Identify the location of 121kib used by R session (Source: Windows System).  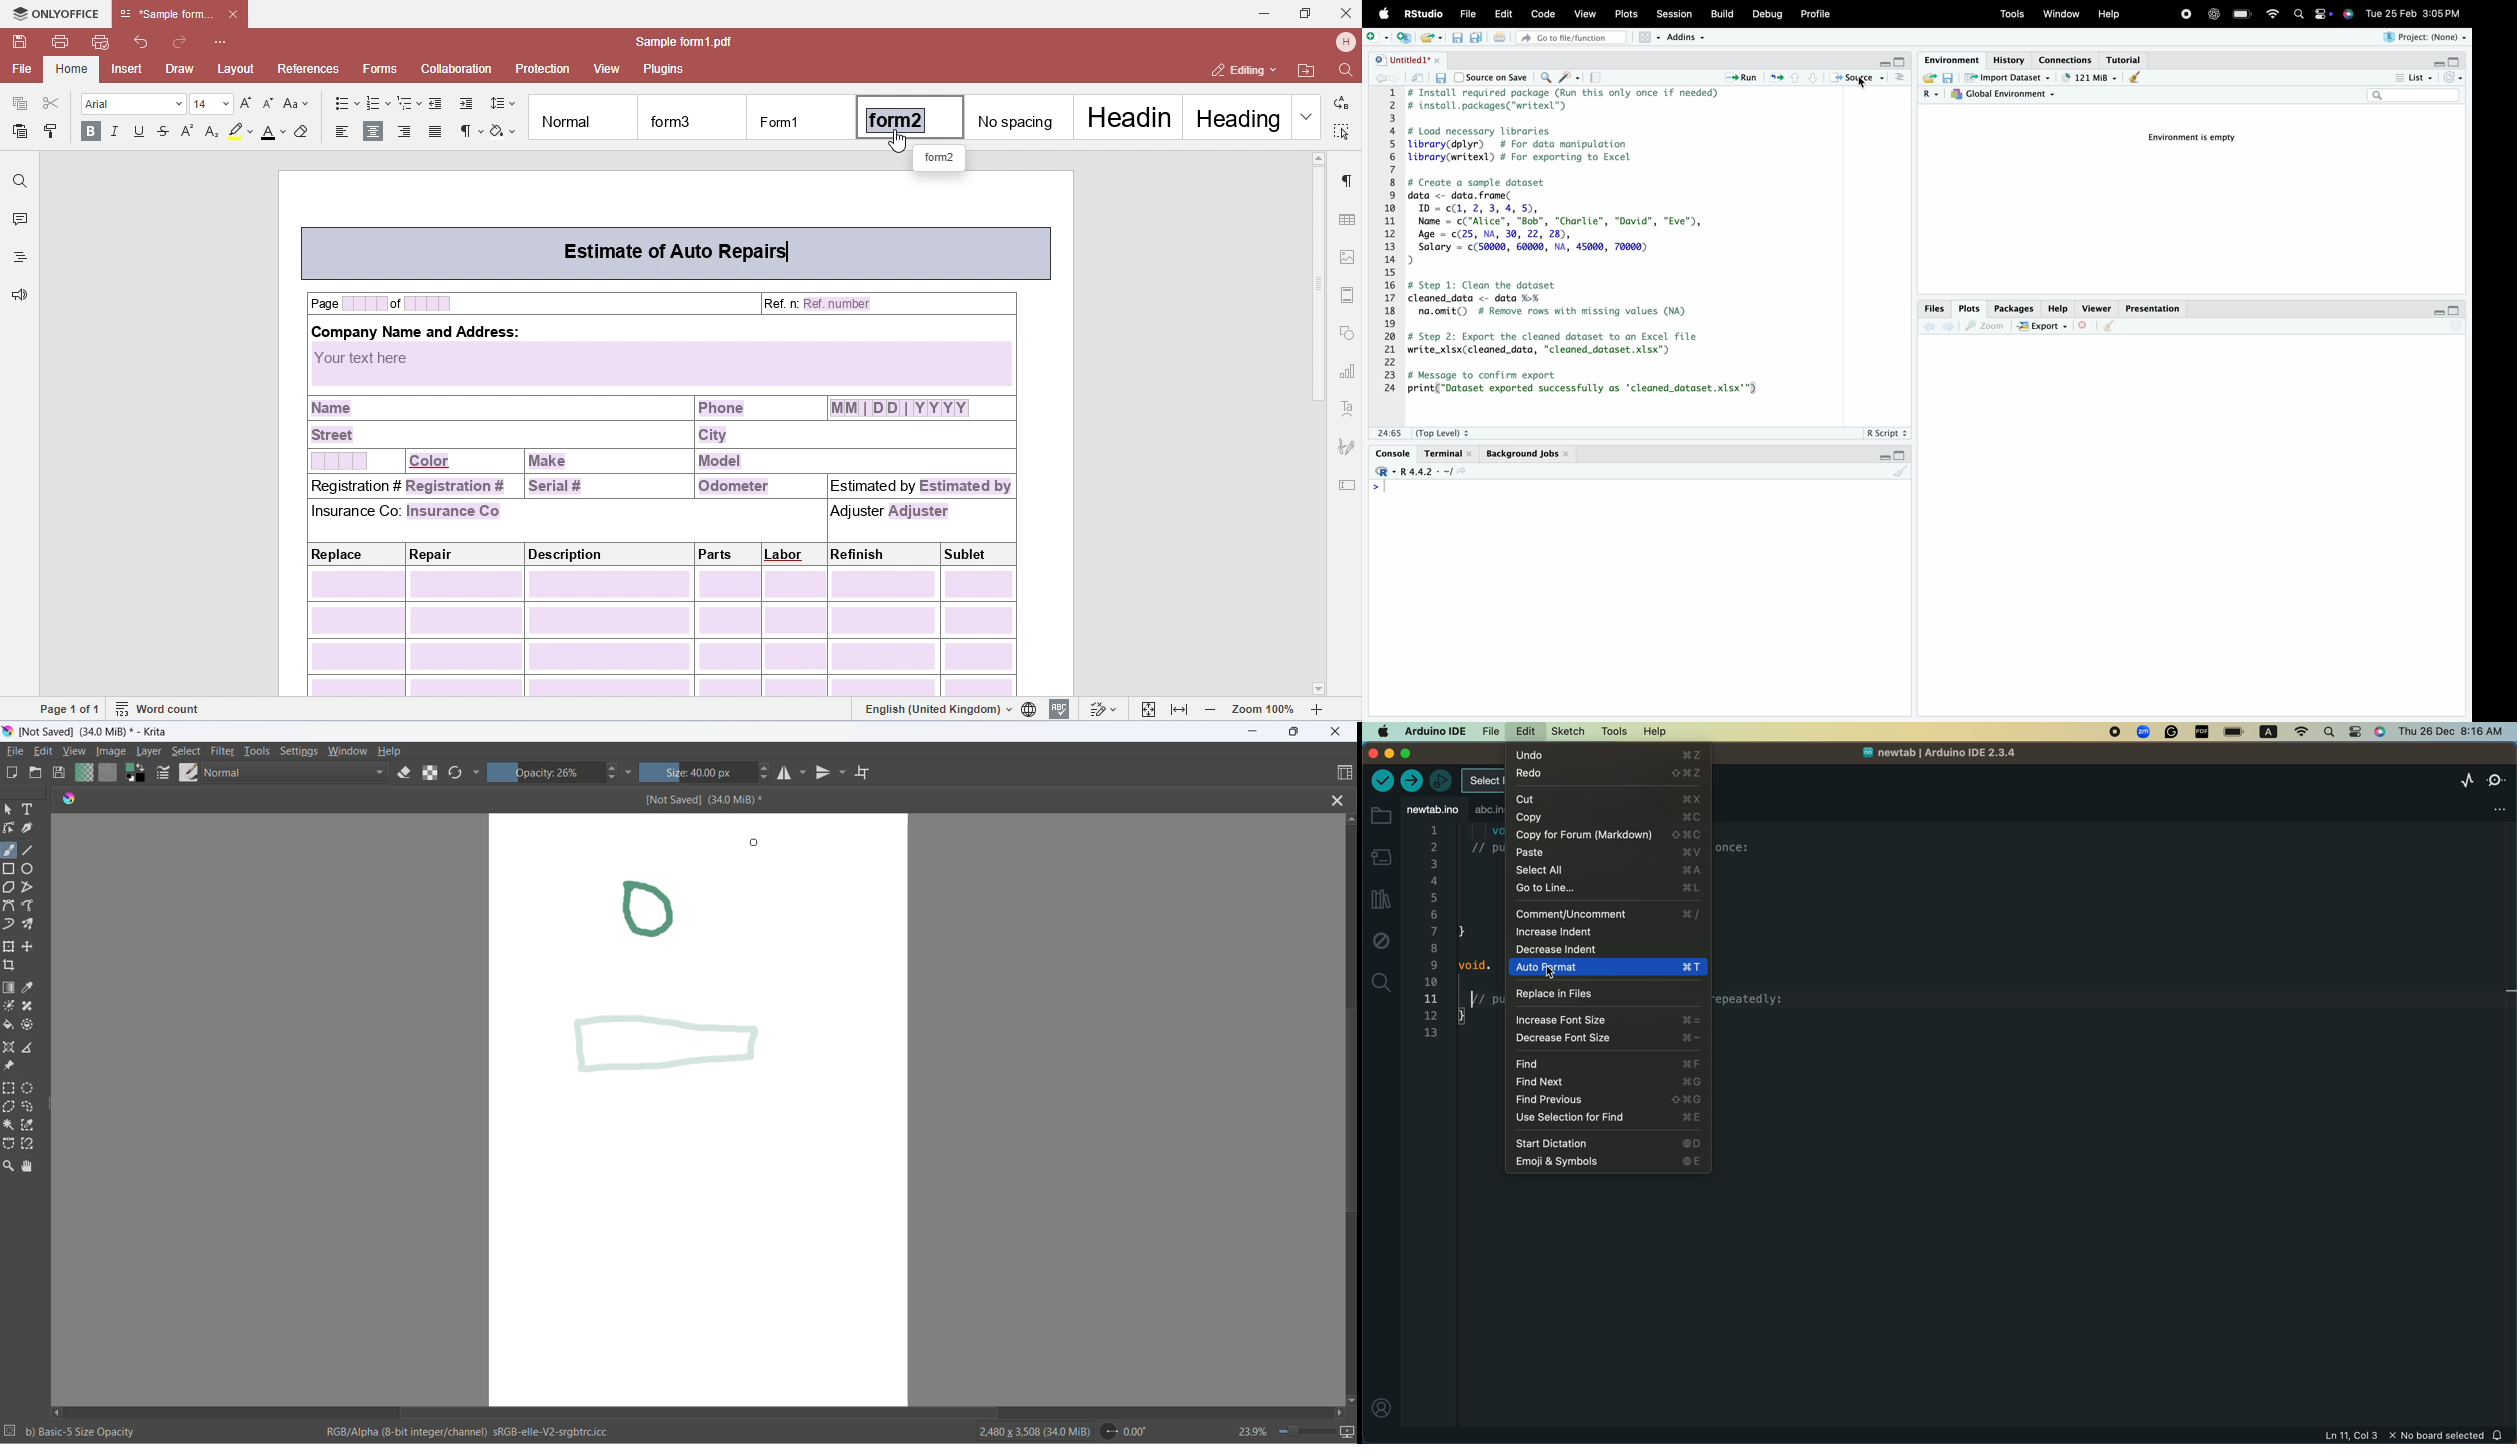
(2088, 77).